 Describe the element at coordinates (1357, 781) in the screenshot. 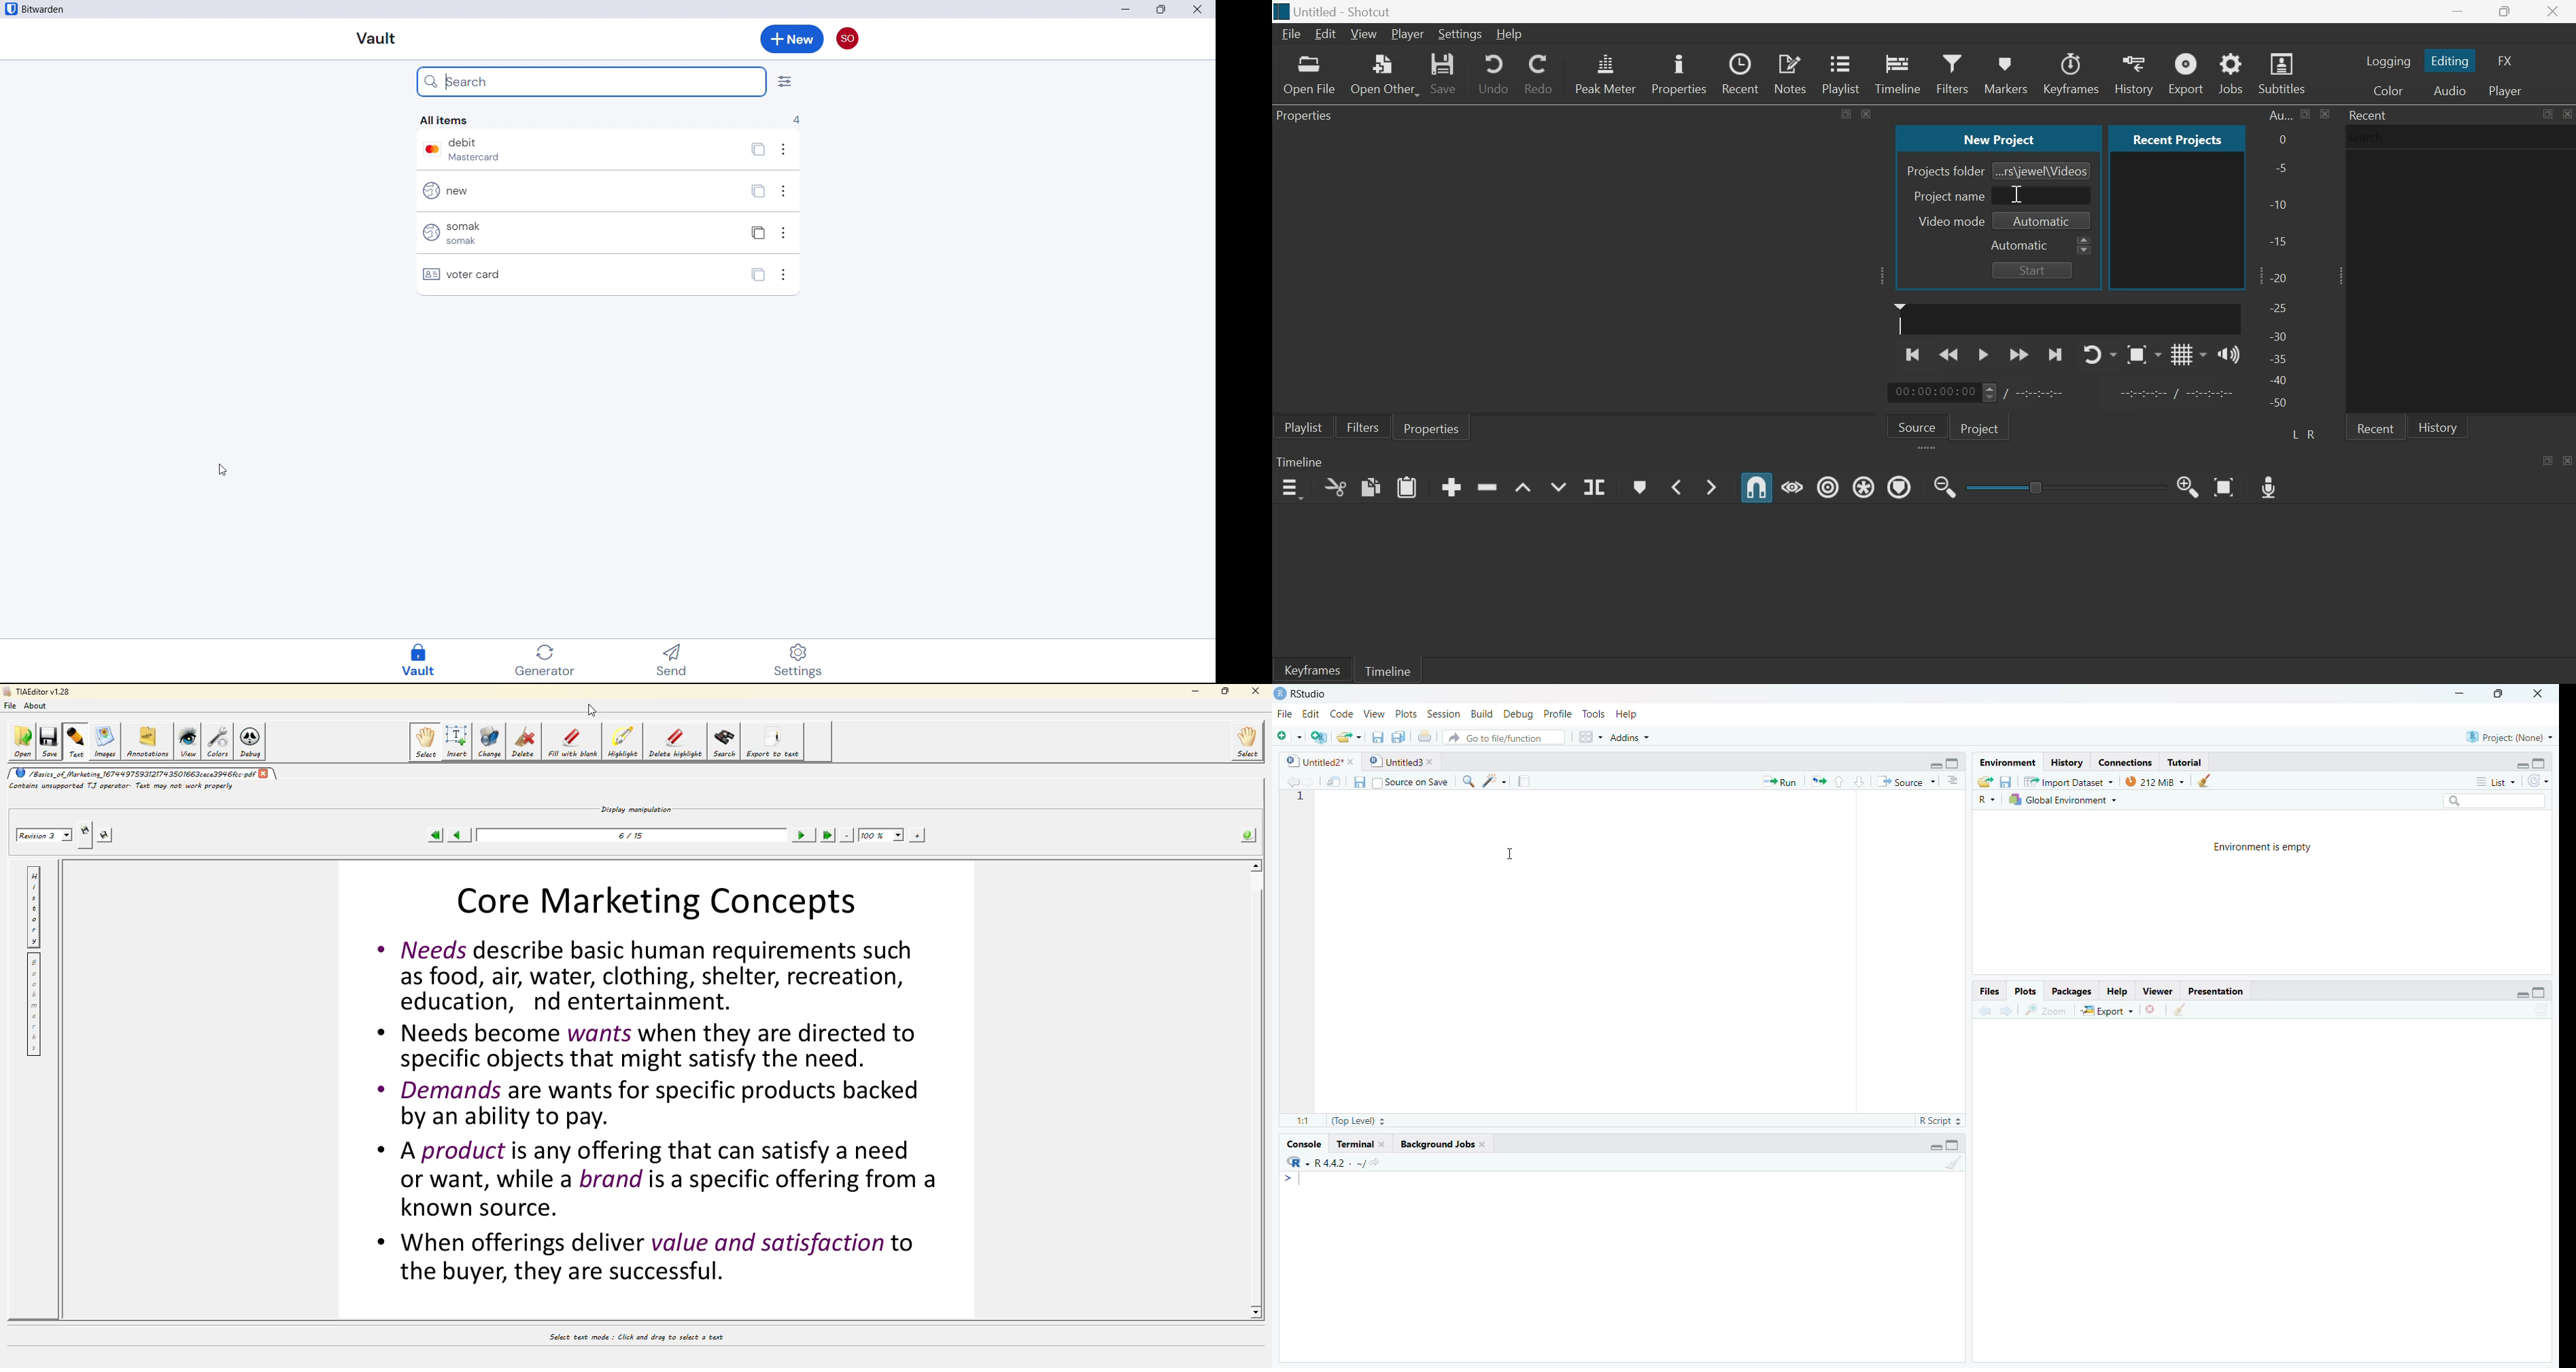

I see `save` at that location.